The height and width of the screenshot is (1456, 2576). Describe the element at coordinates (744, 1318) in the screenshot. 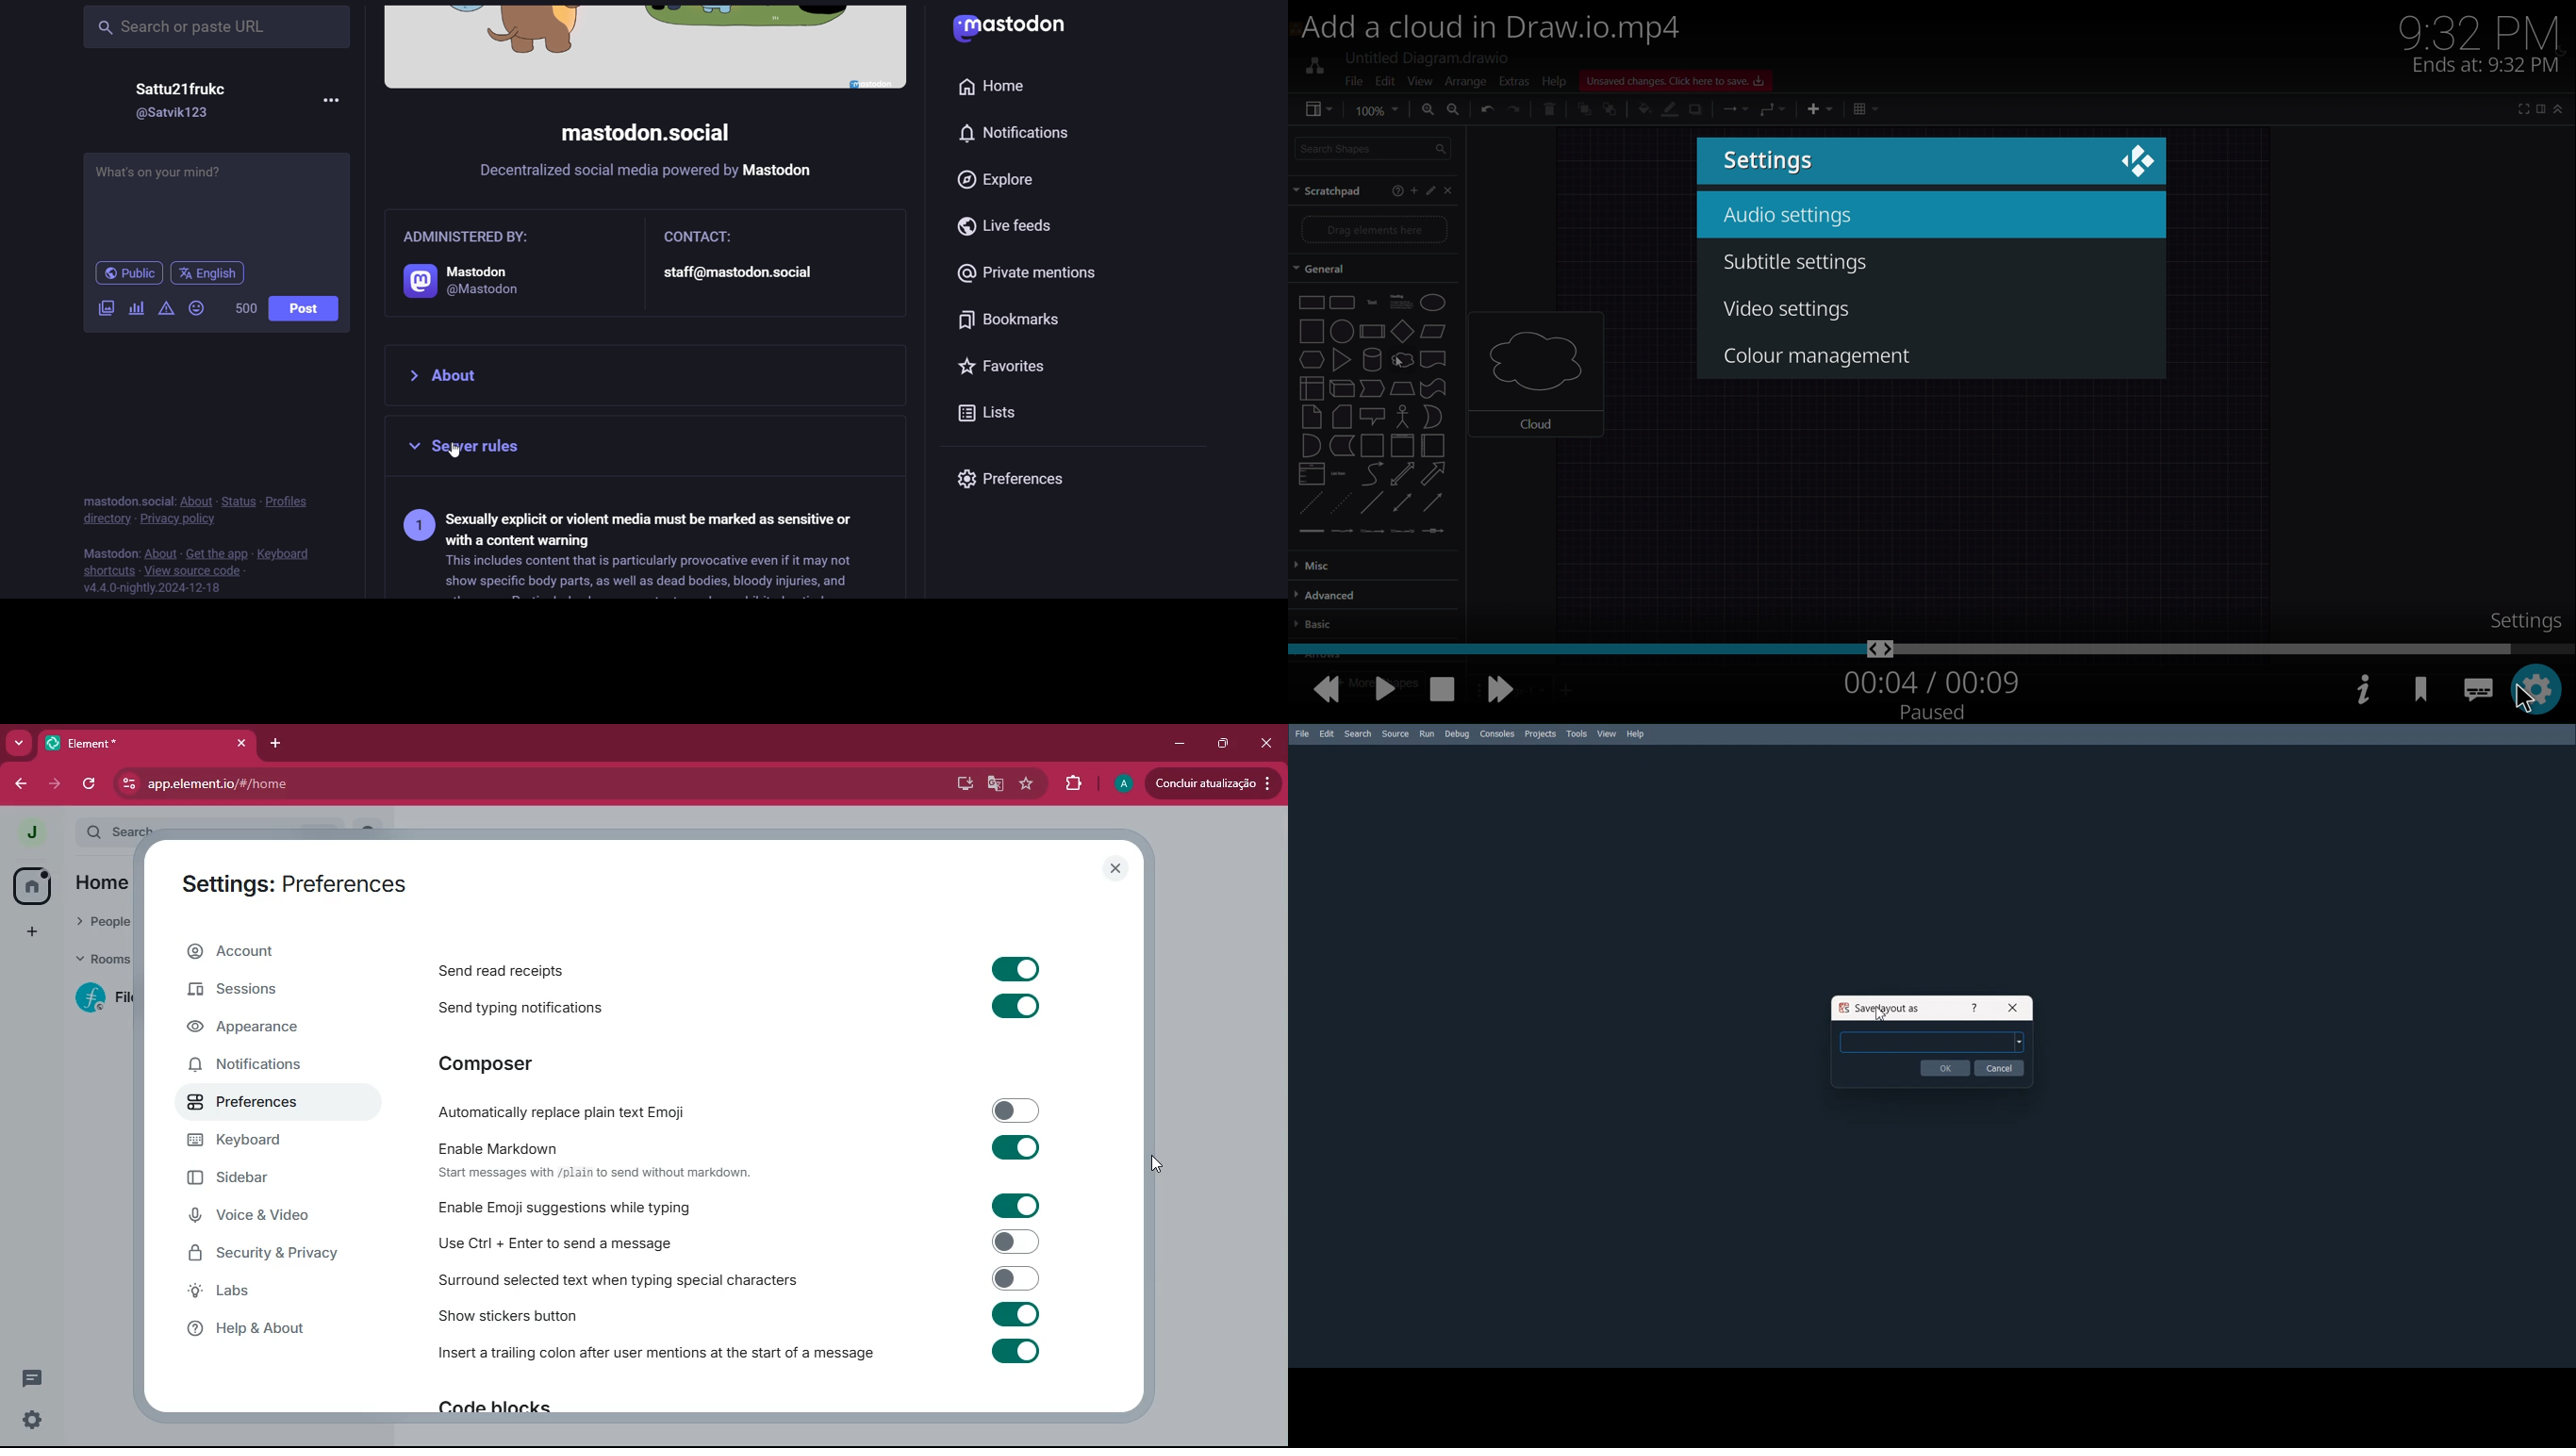

I see `Show stickers button` at that location.